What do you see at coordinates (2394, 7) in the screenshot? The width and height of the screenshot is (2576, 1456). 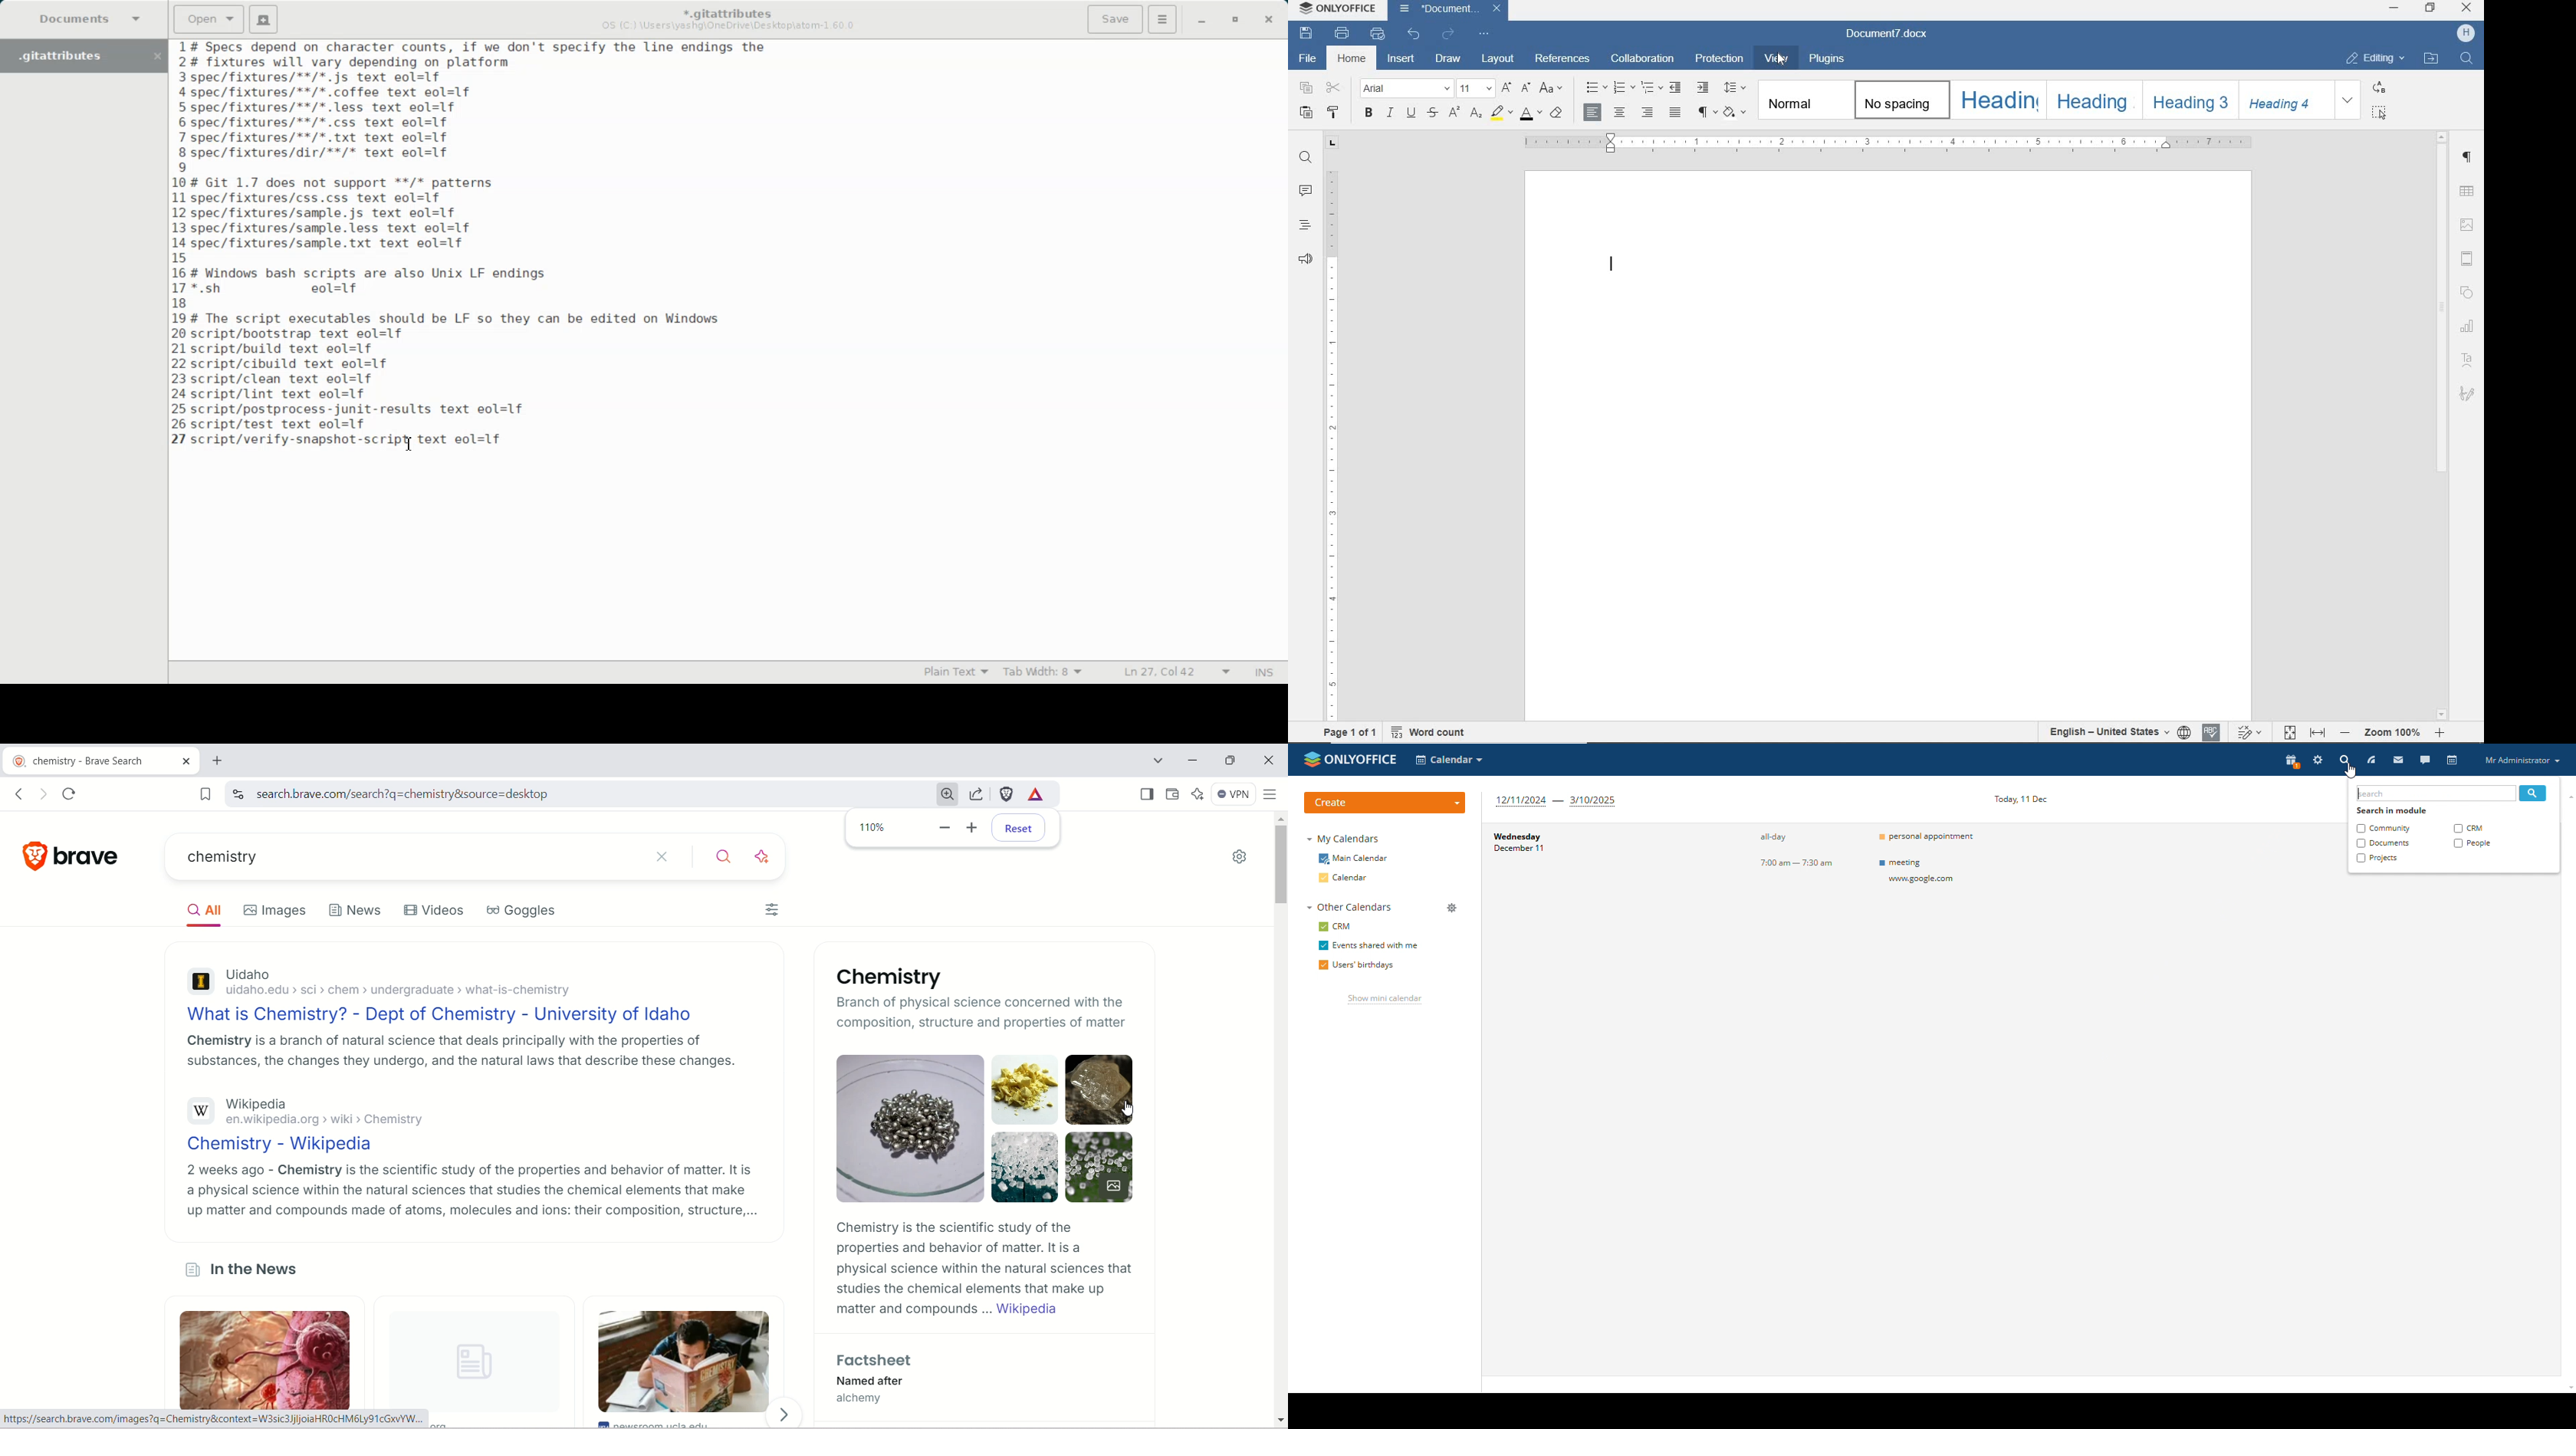 I see `MINIMIZE` at bounding box center [2394, 7].